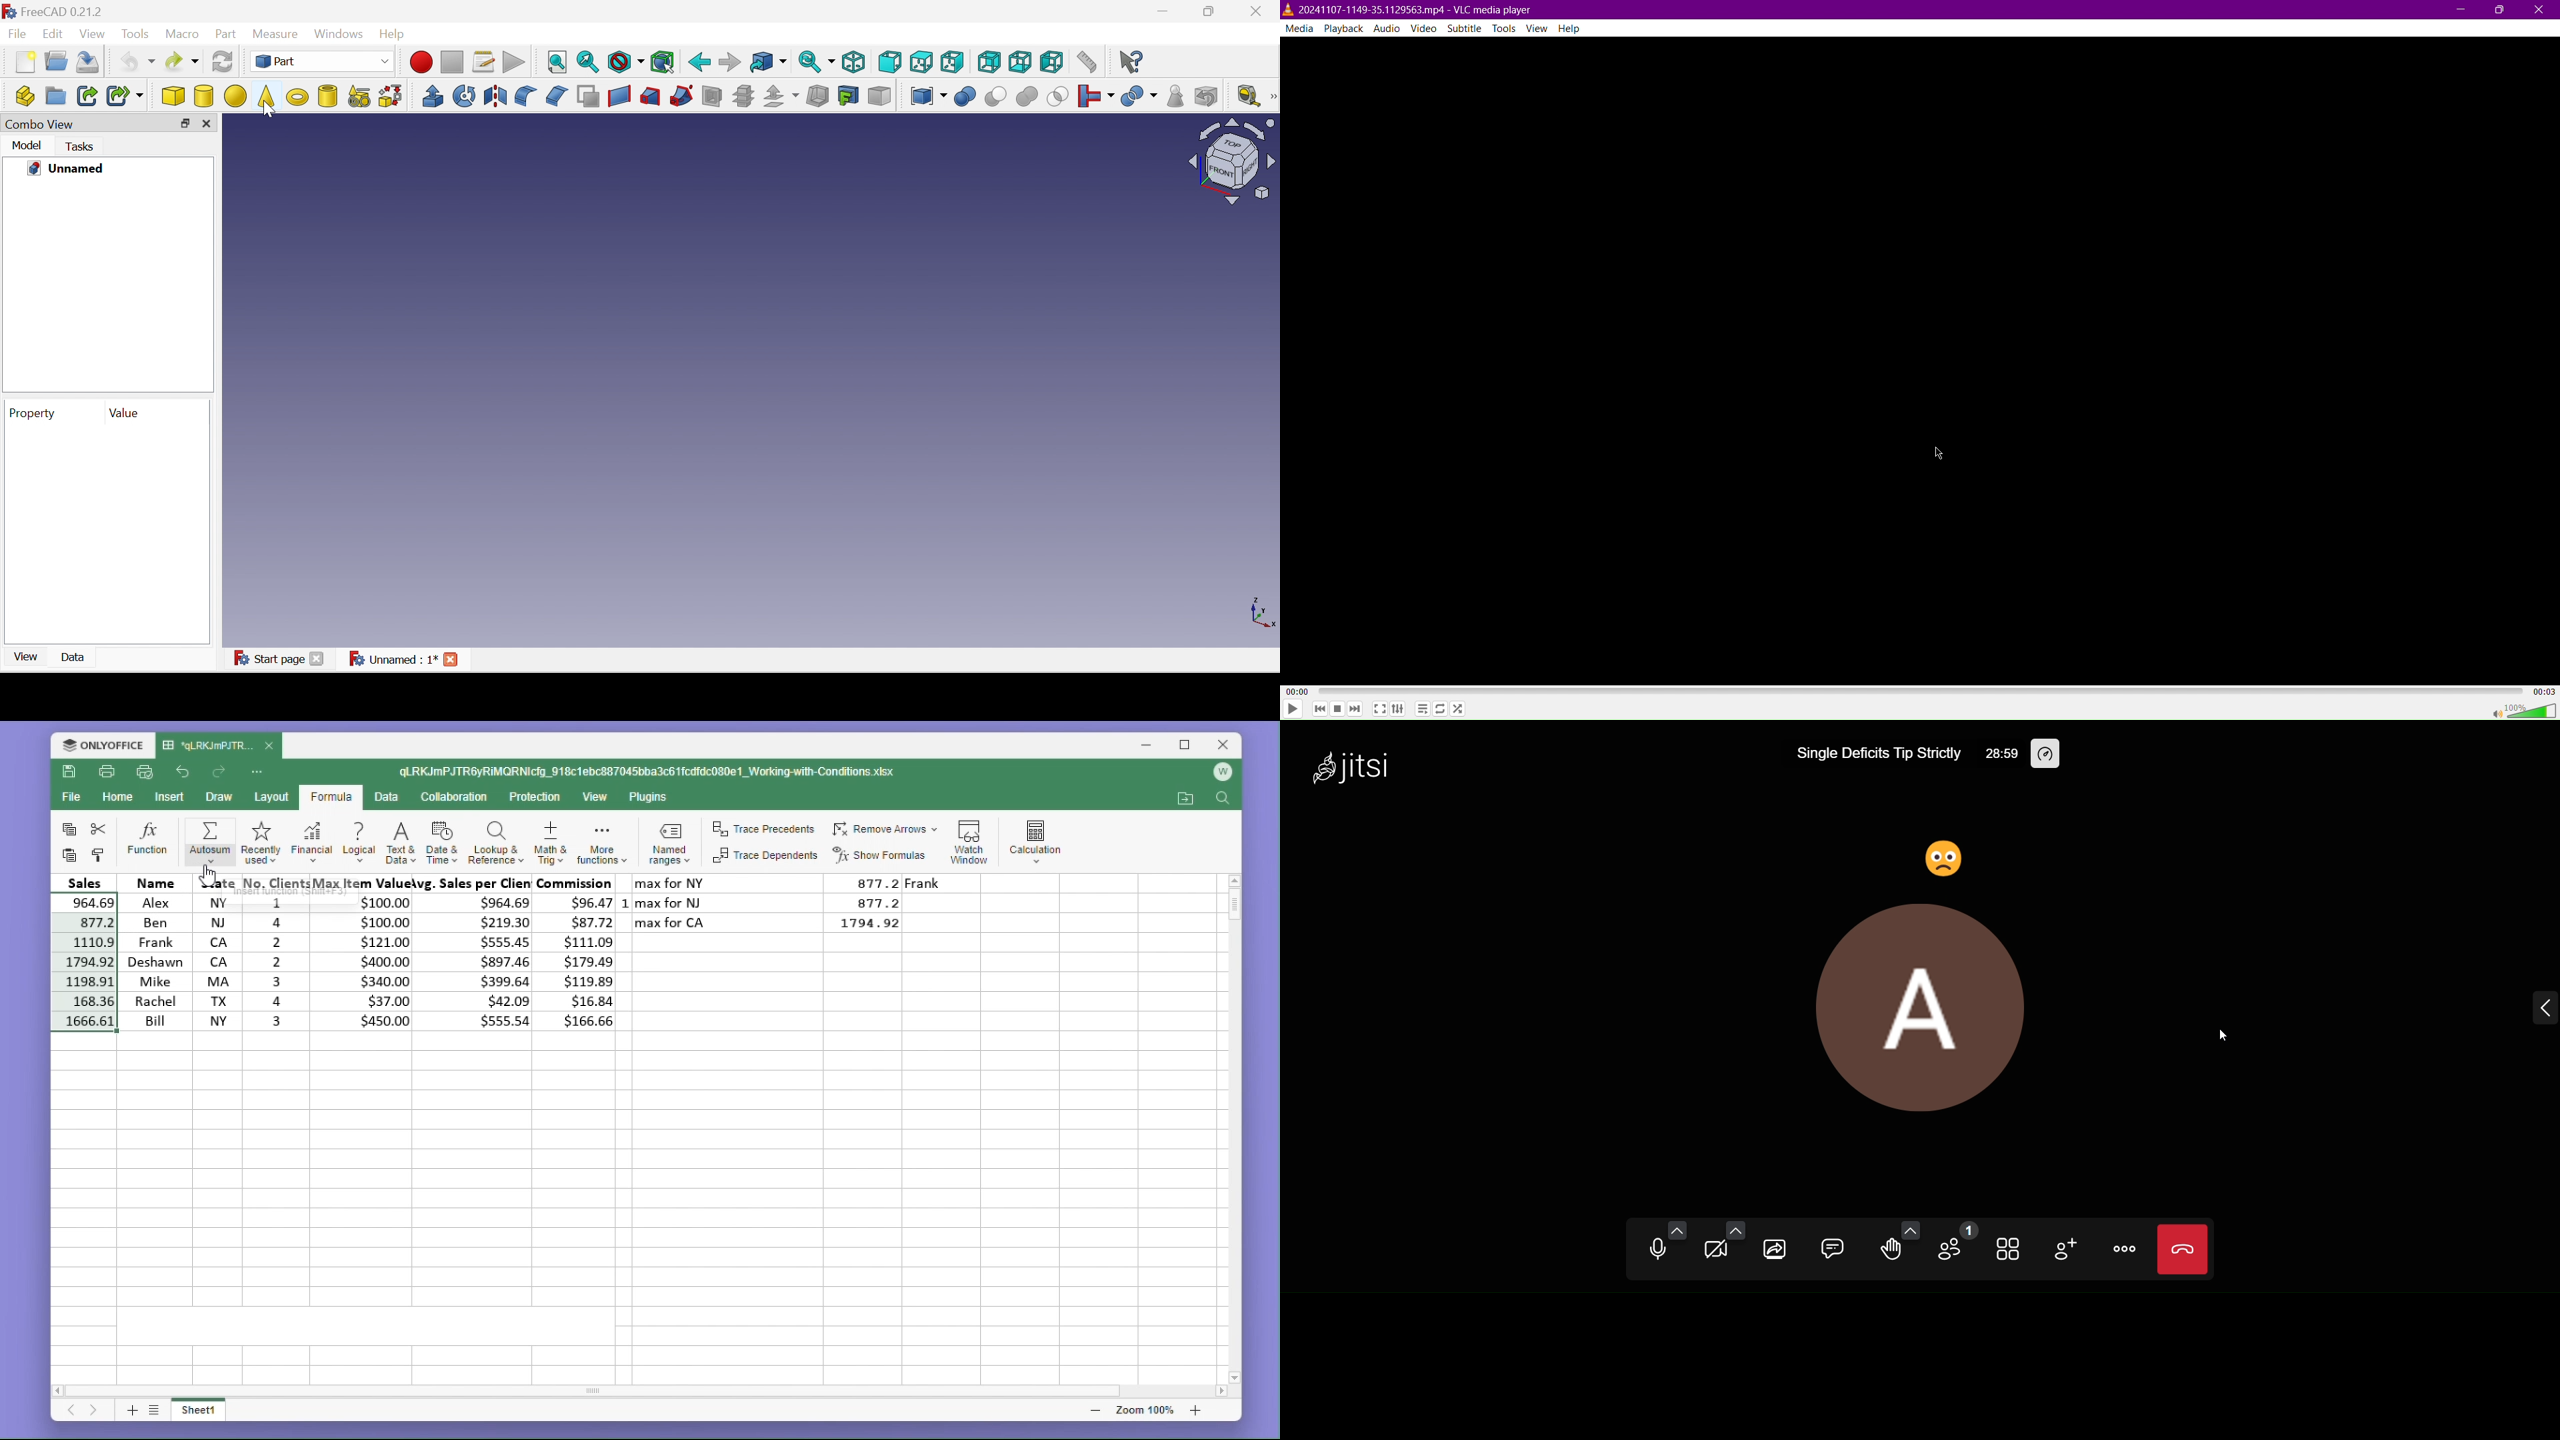 The width and height of the screenshot is (2576, 1456). I want to click on maximize, so click(1186, 744).